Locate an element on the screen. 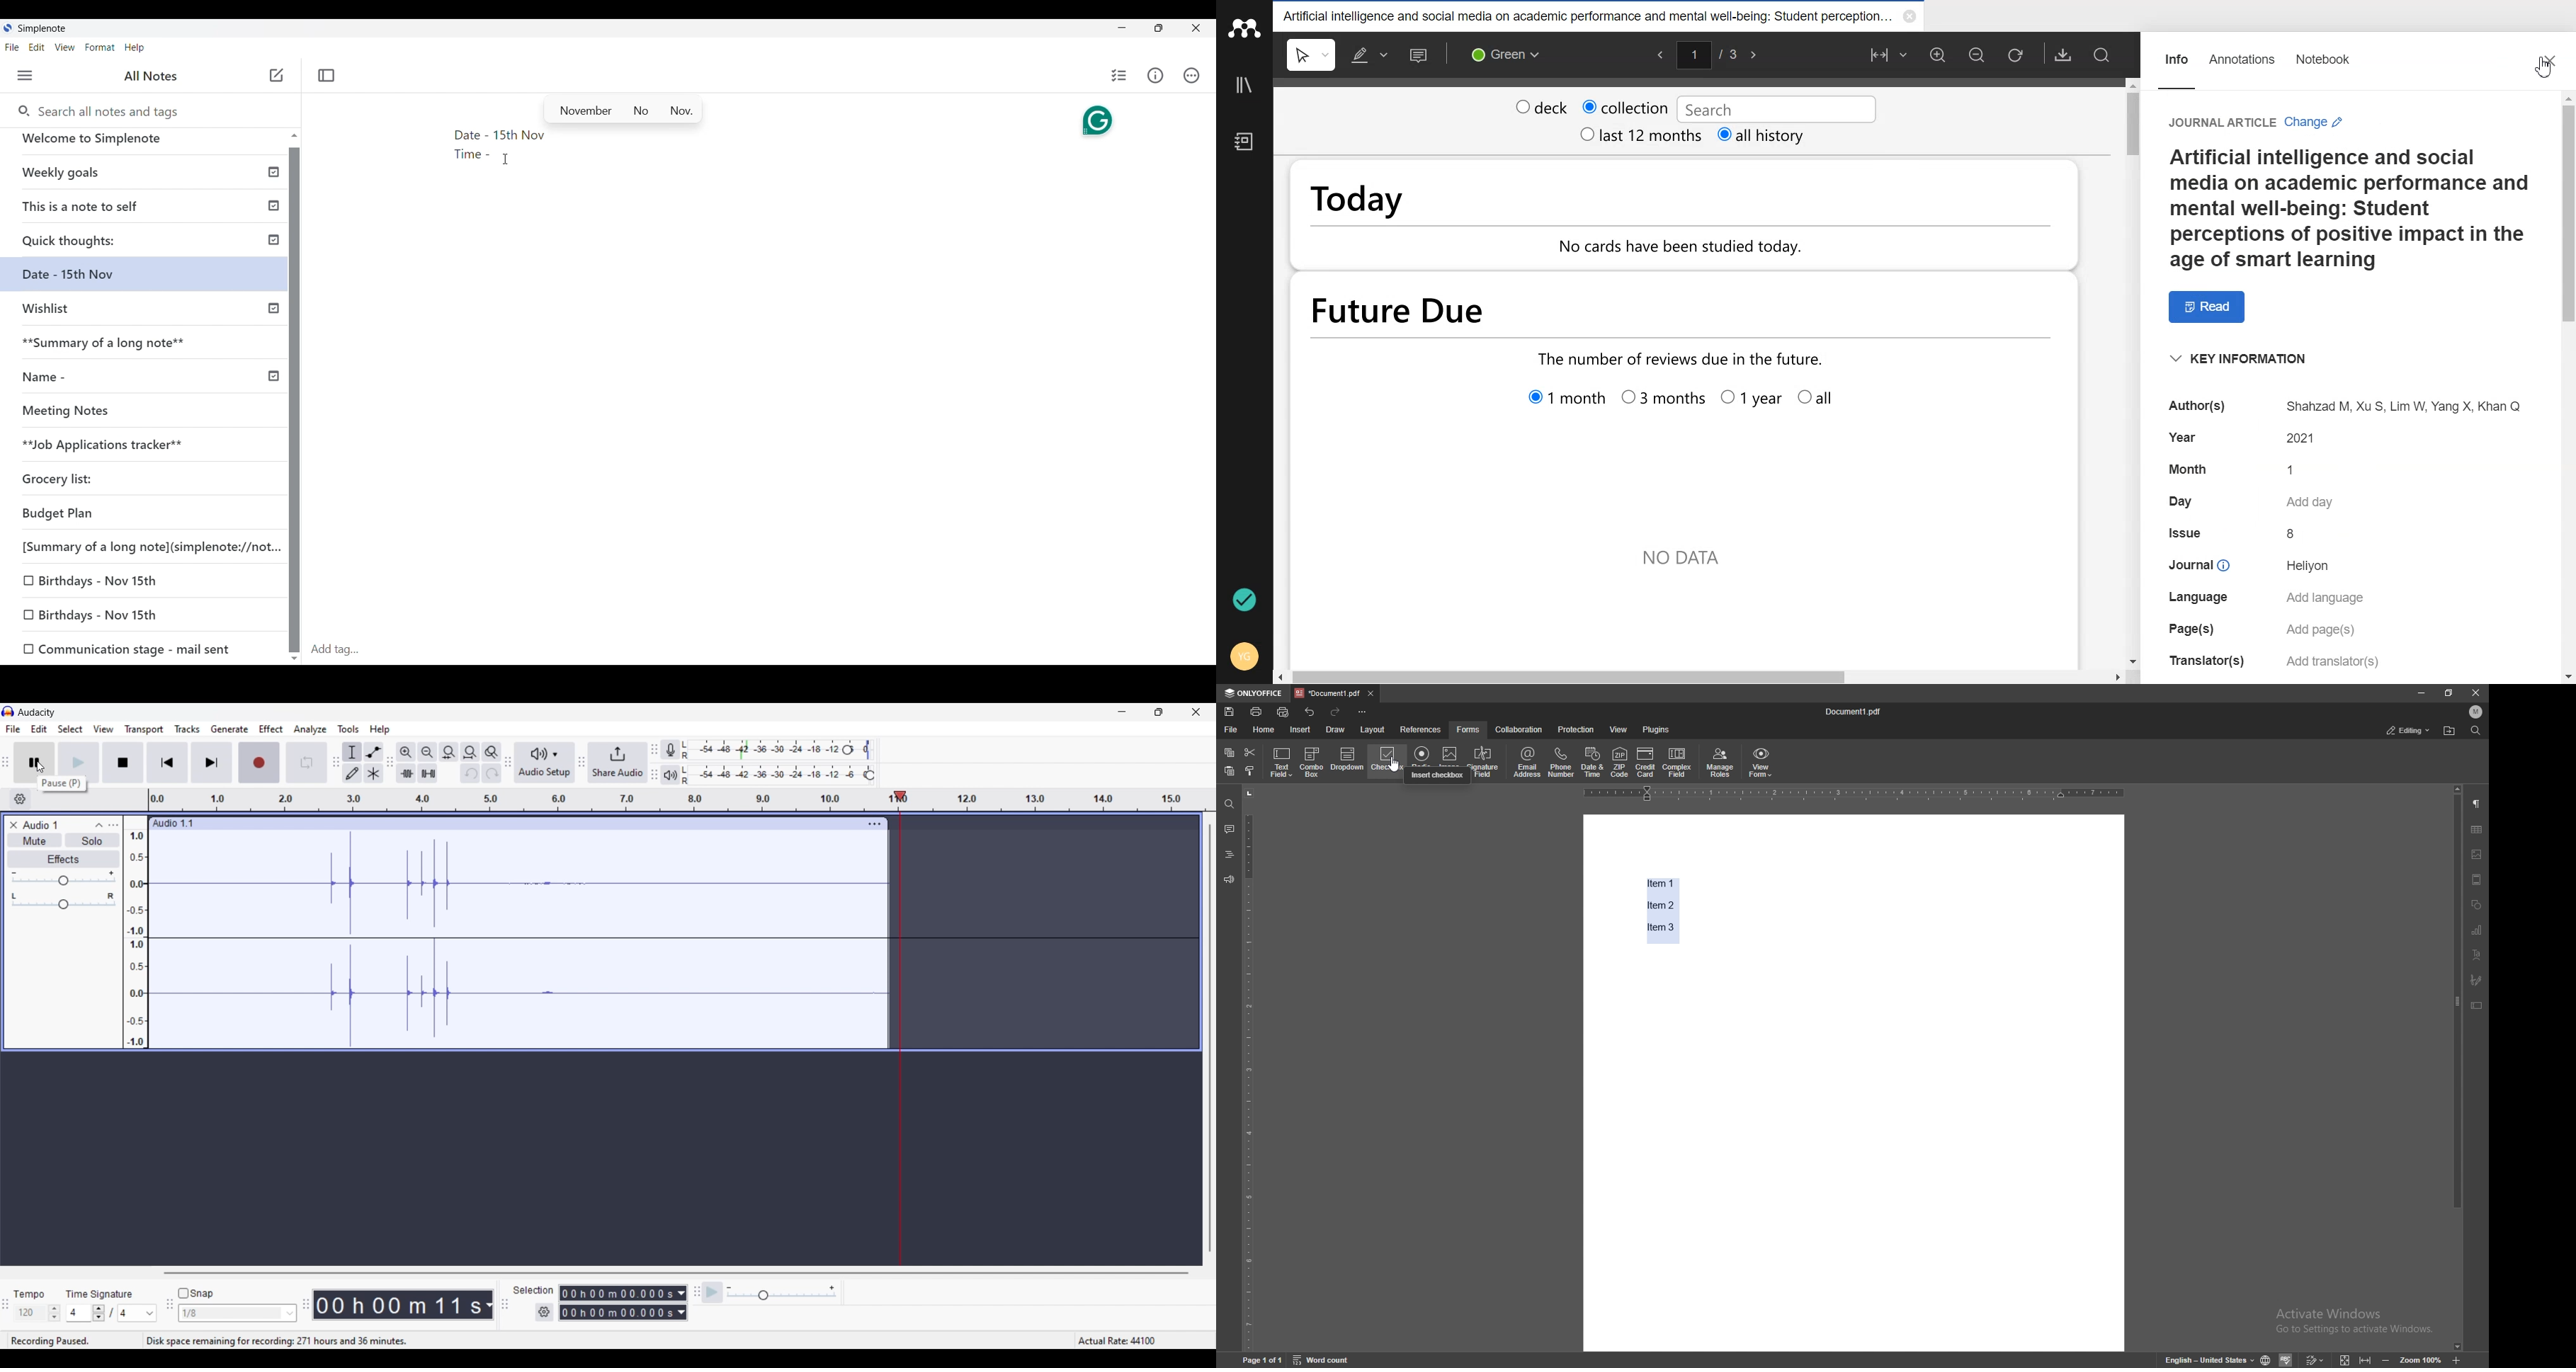  1 month is located at coordinates (1570, 398).